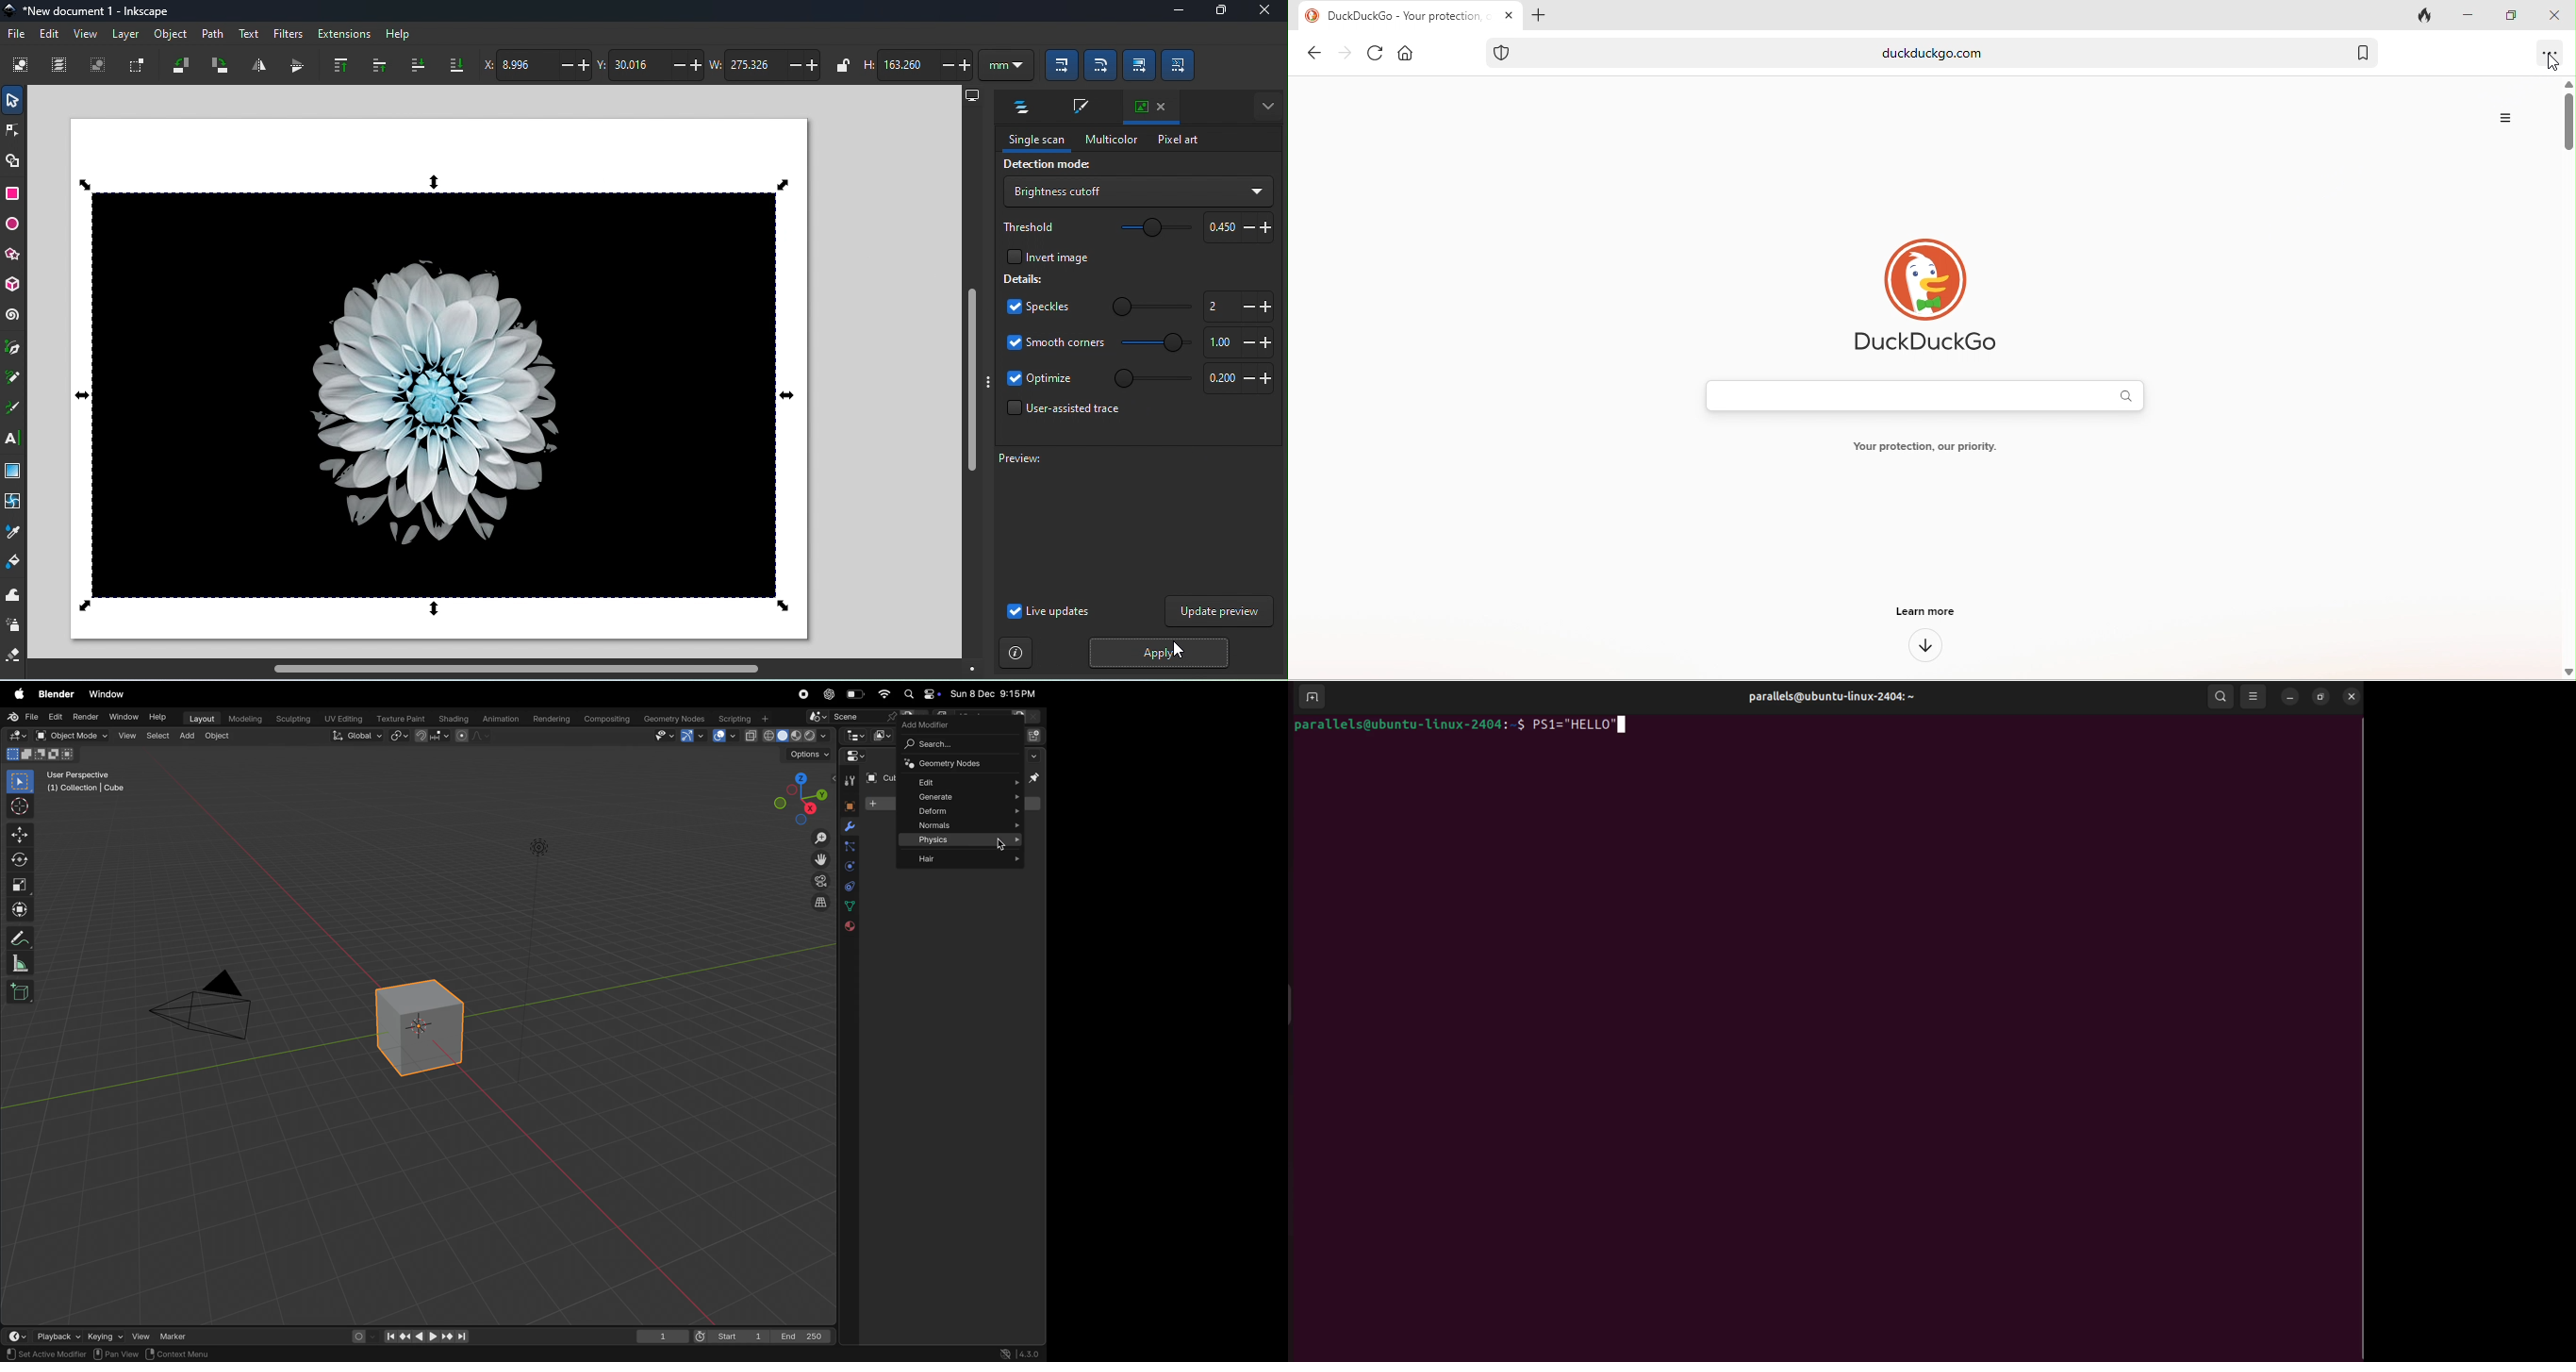 This screenshot has width=2576, height=1372. I want to click on Vertical coordinate of the selection, so click(652, 64).